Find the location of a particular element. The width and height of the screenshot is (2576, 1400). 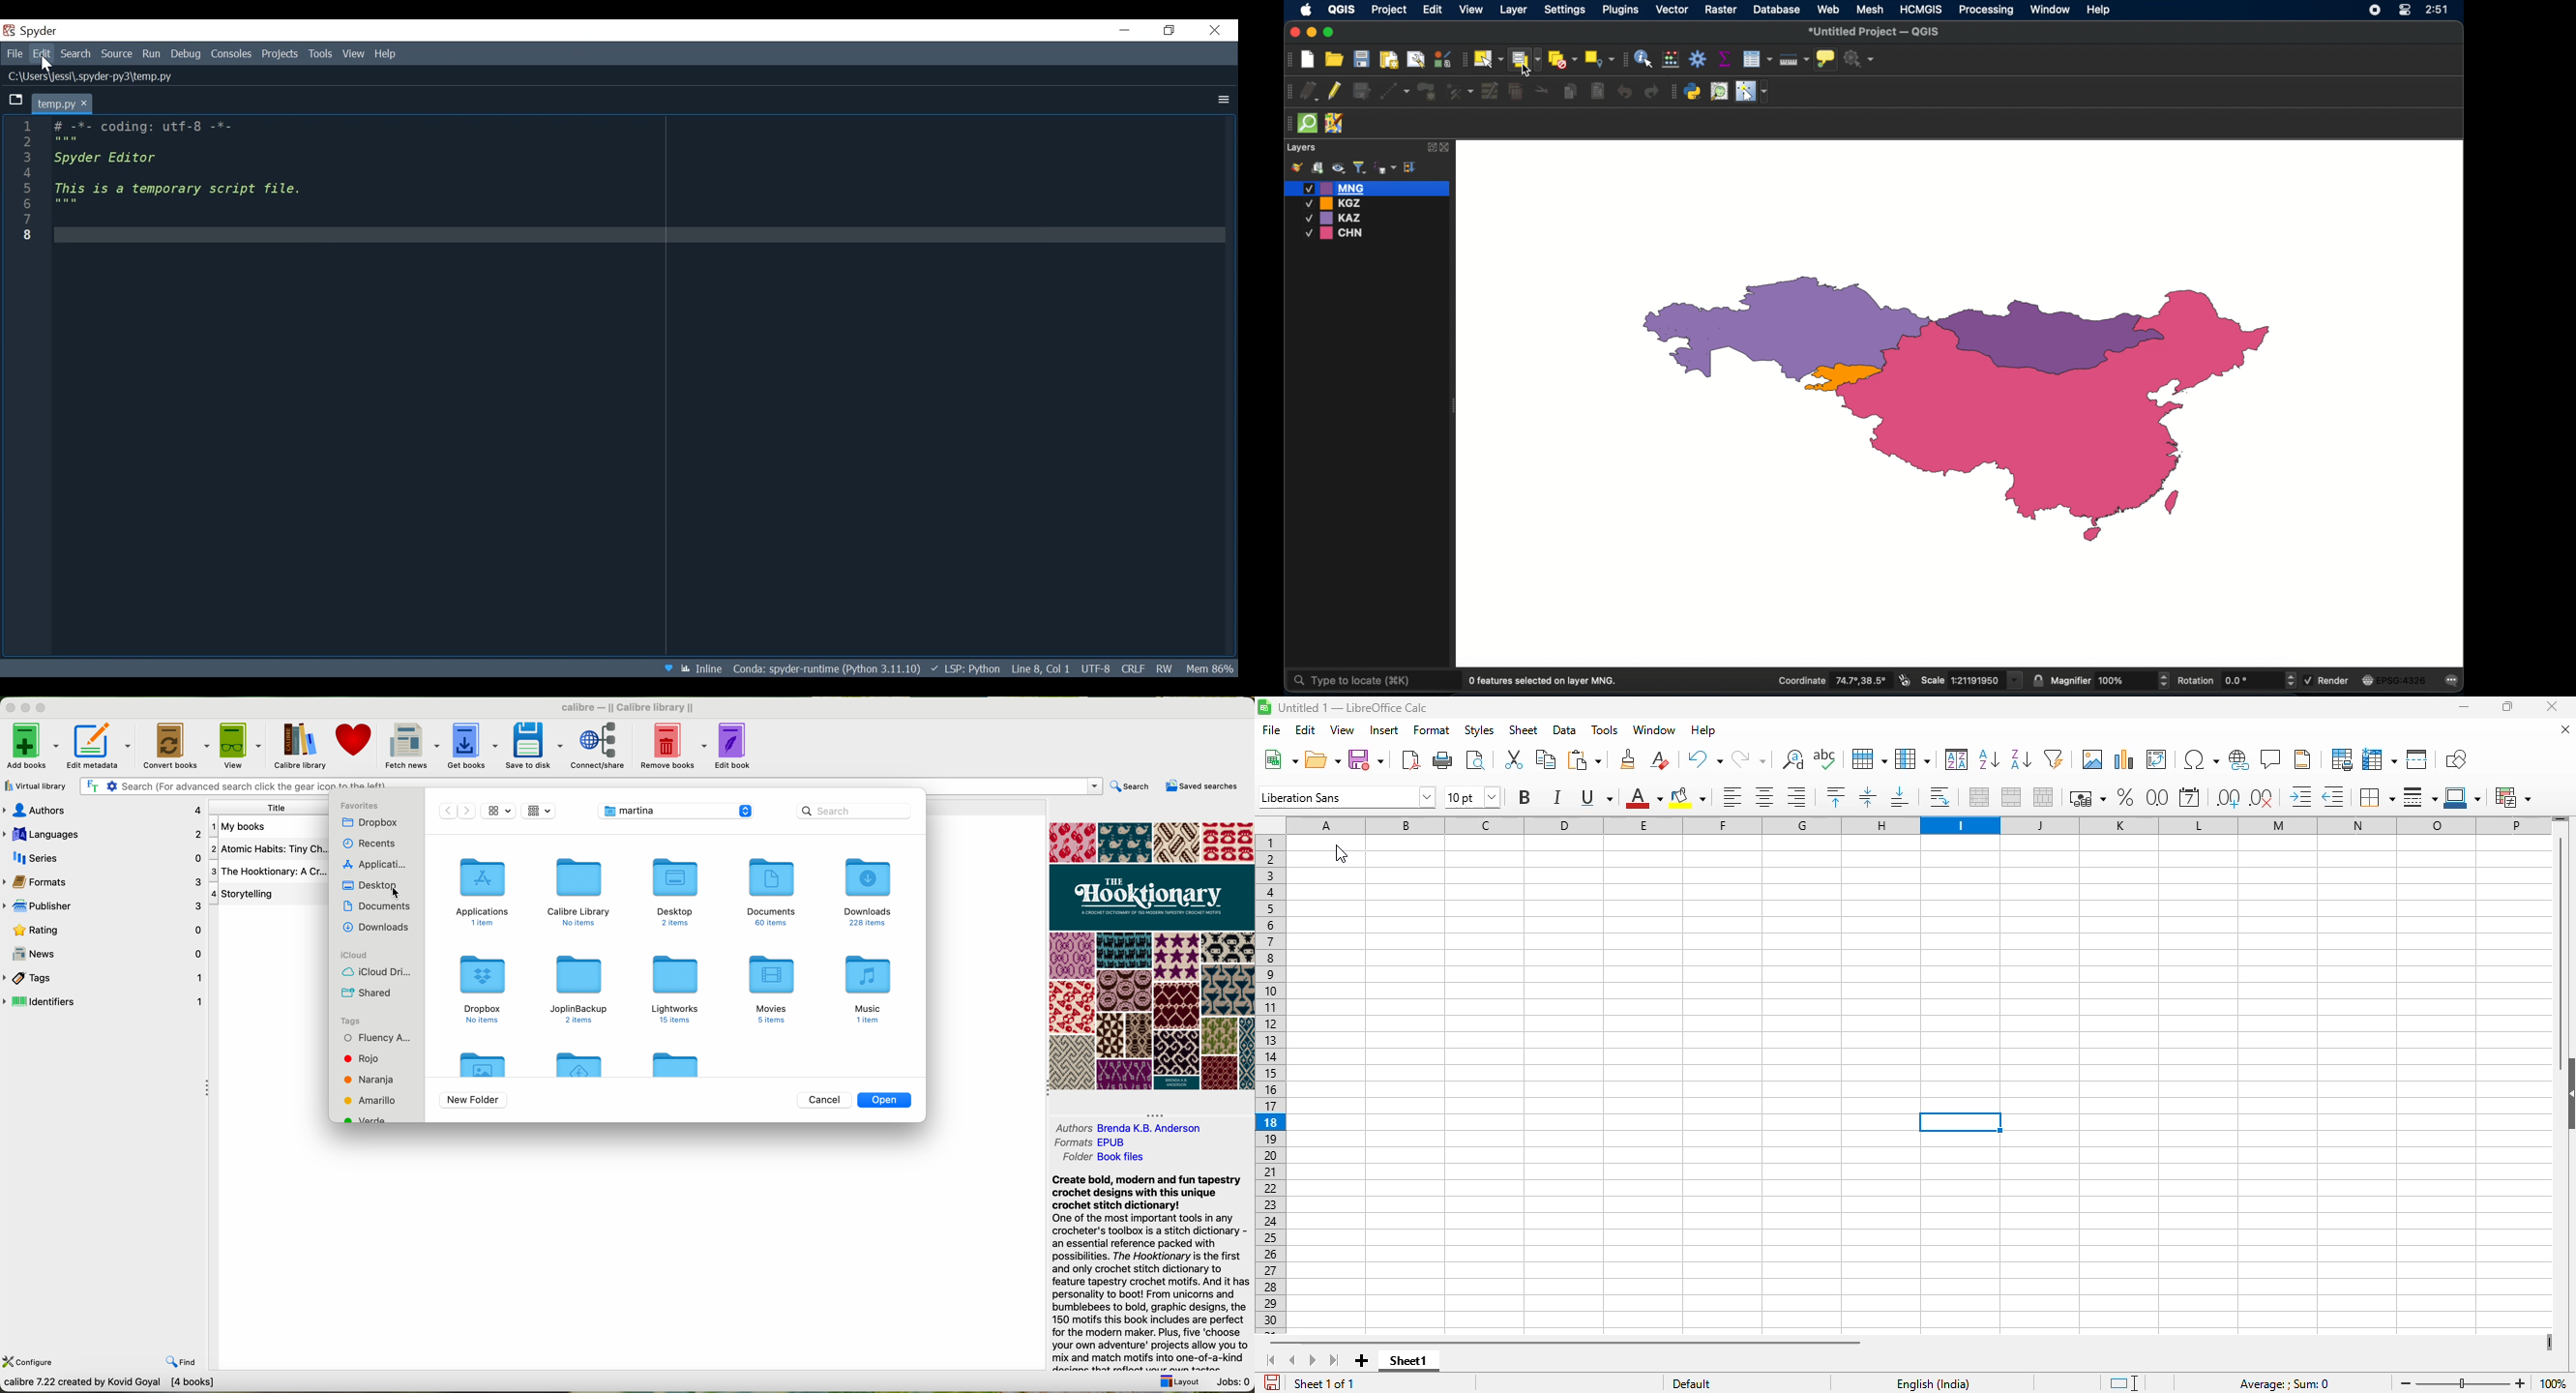

toggle print preview is located at coordinates (1475, 759).